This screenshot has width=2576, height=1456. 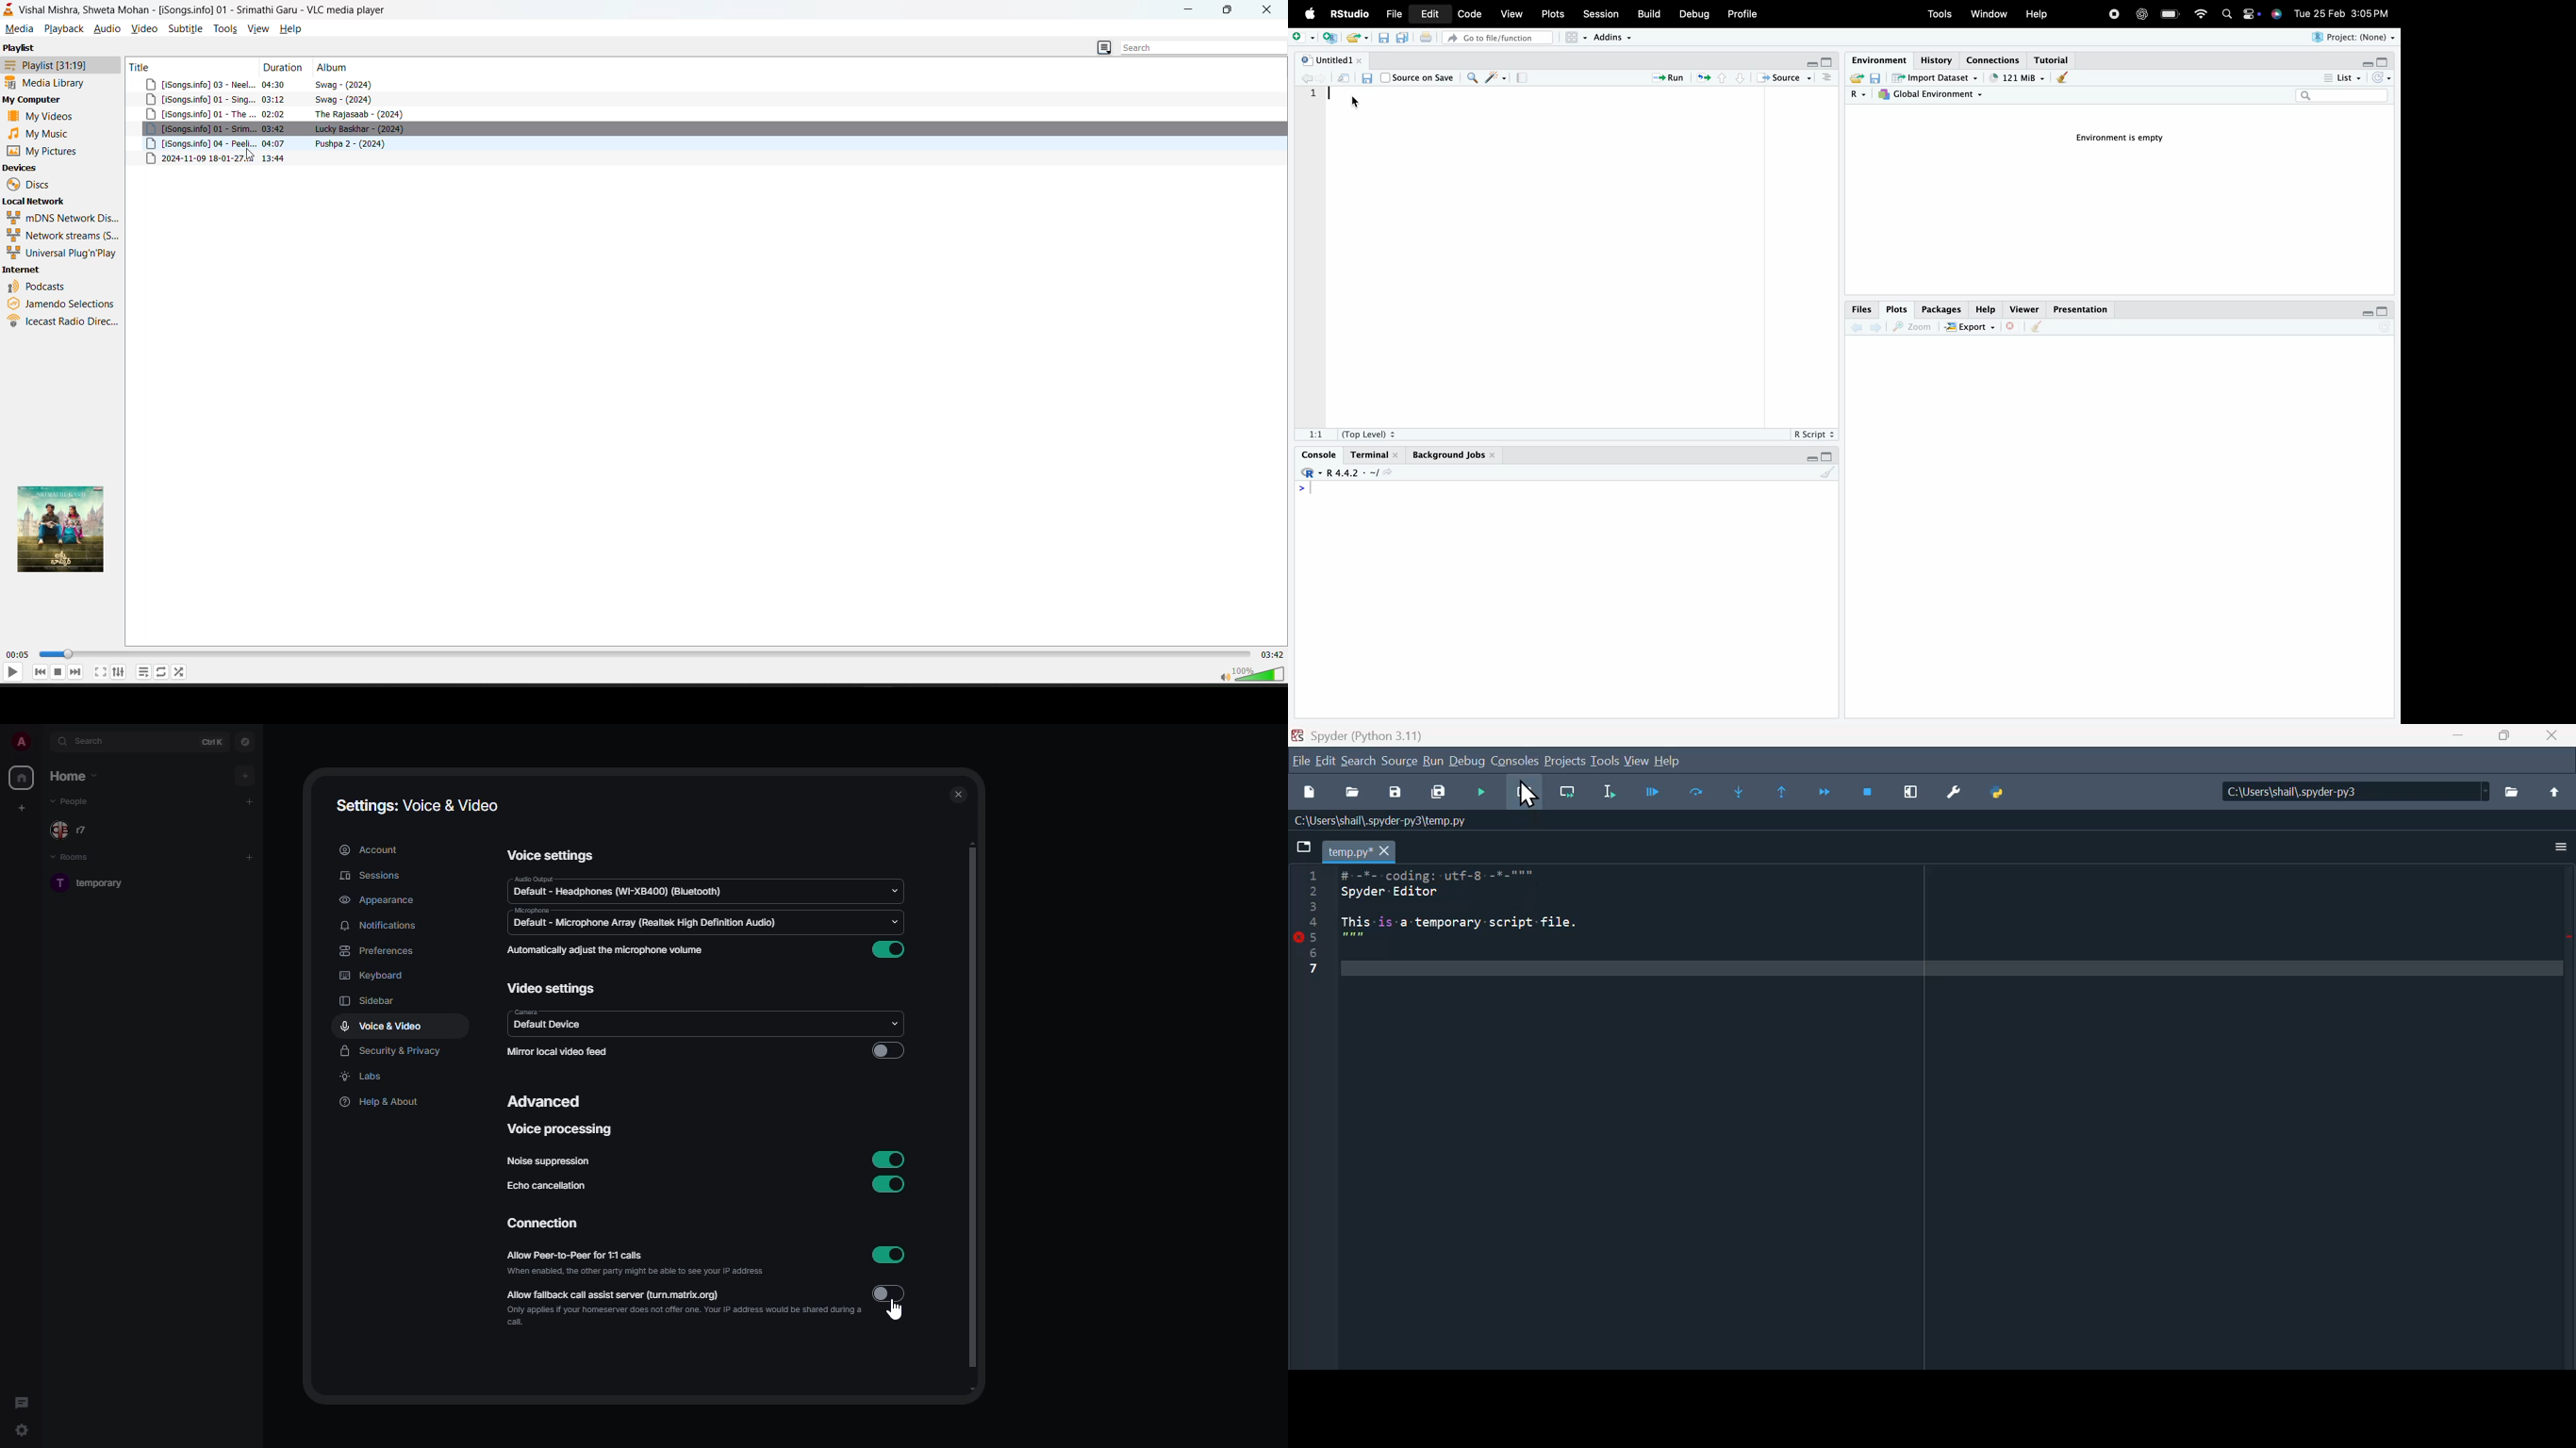 I want to click on my computer, so click(x=39, y=101).